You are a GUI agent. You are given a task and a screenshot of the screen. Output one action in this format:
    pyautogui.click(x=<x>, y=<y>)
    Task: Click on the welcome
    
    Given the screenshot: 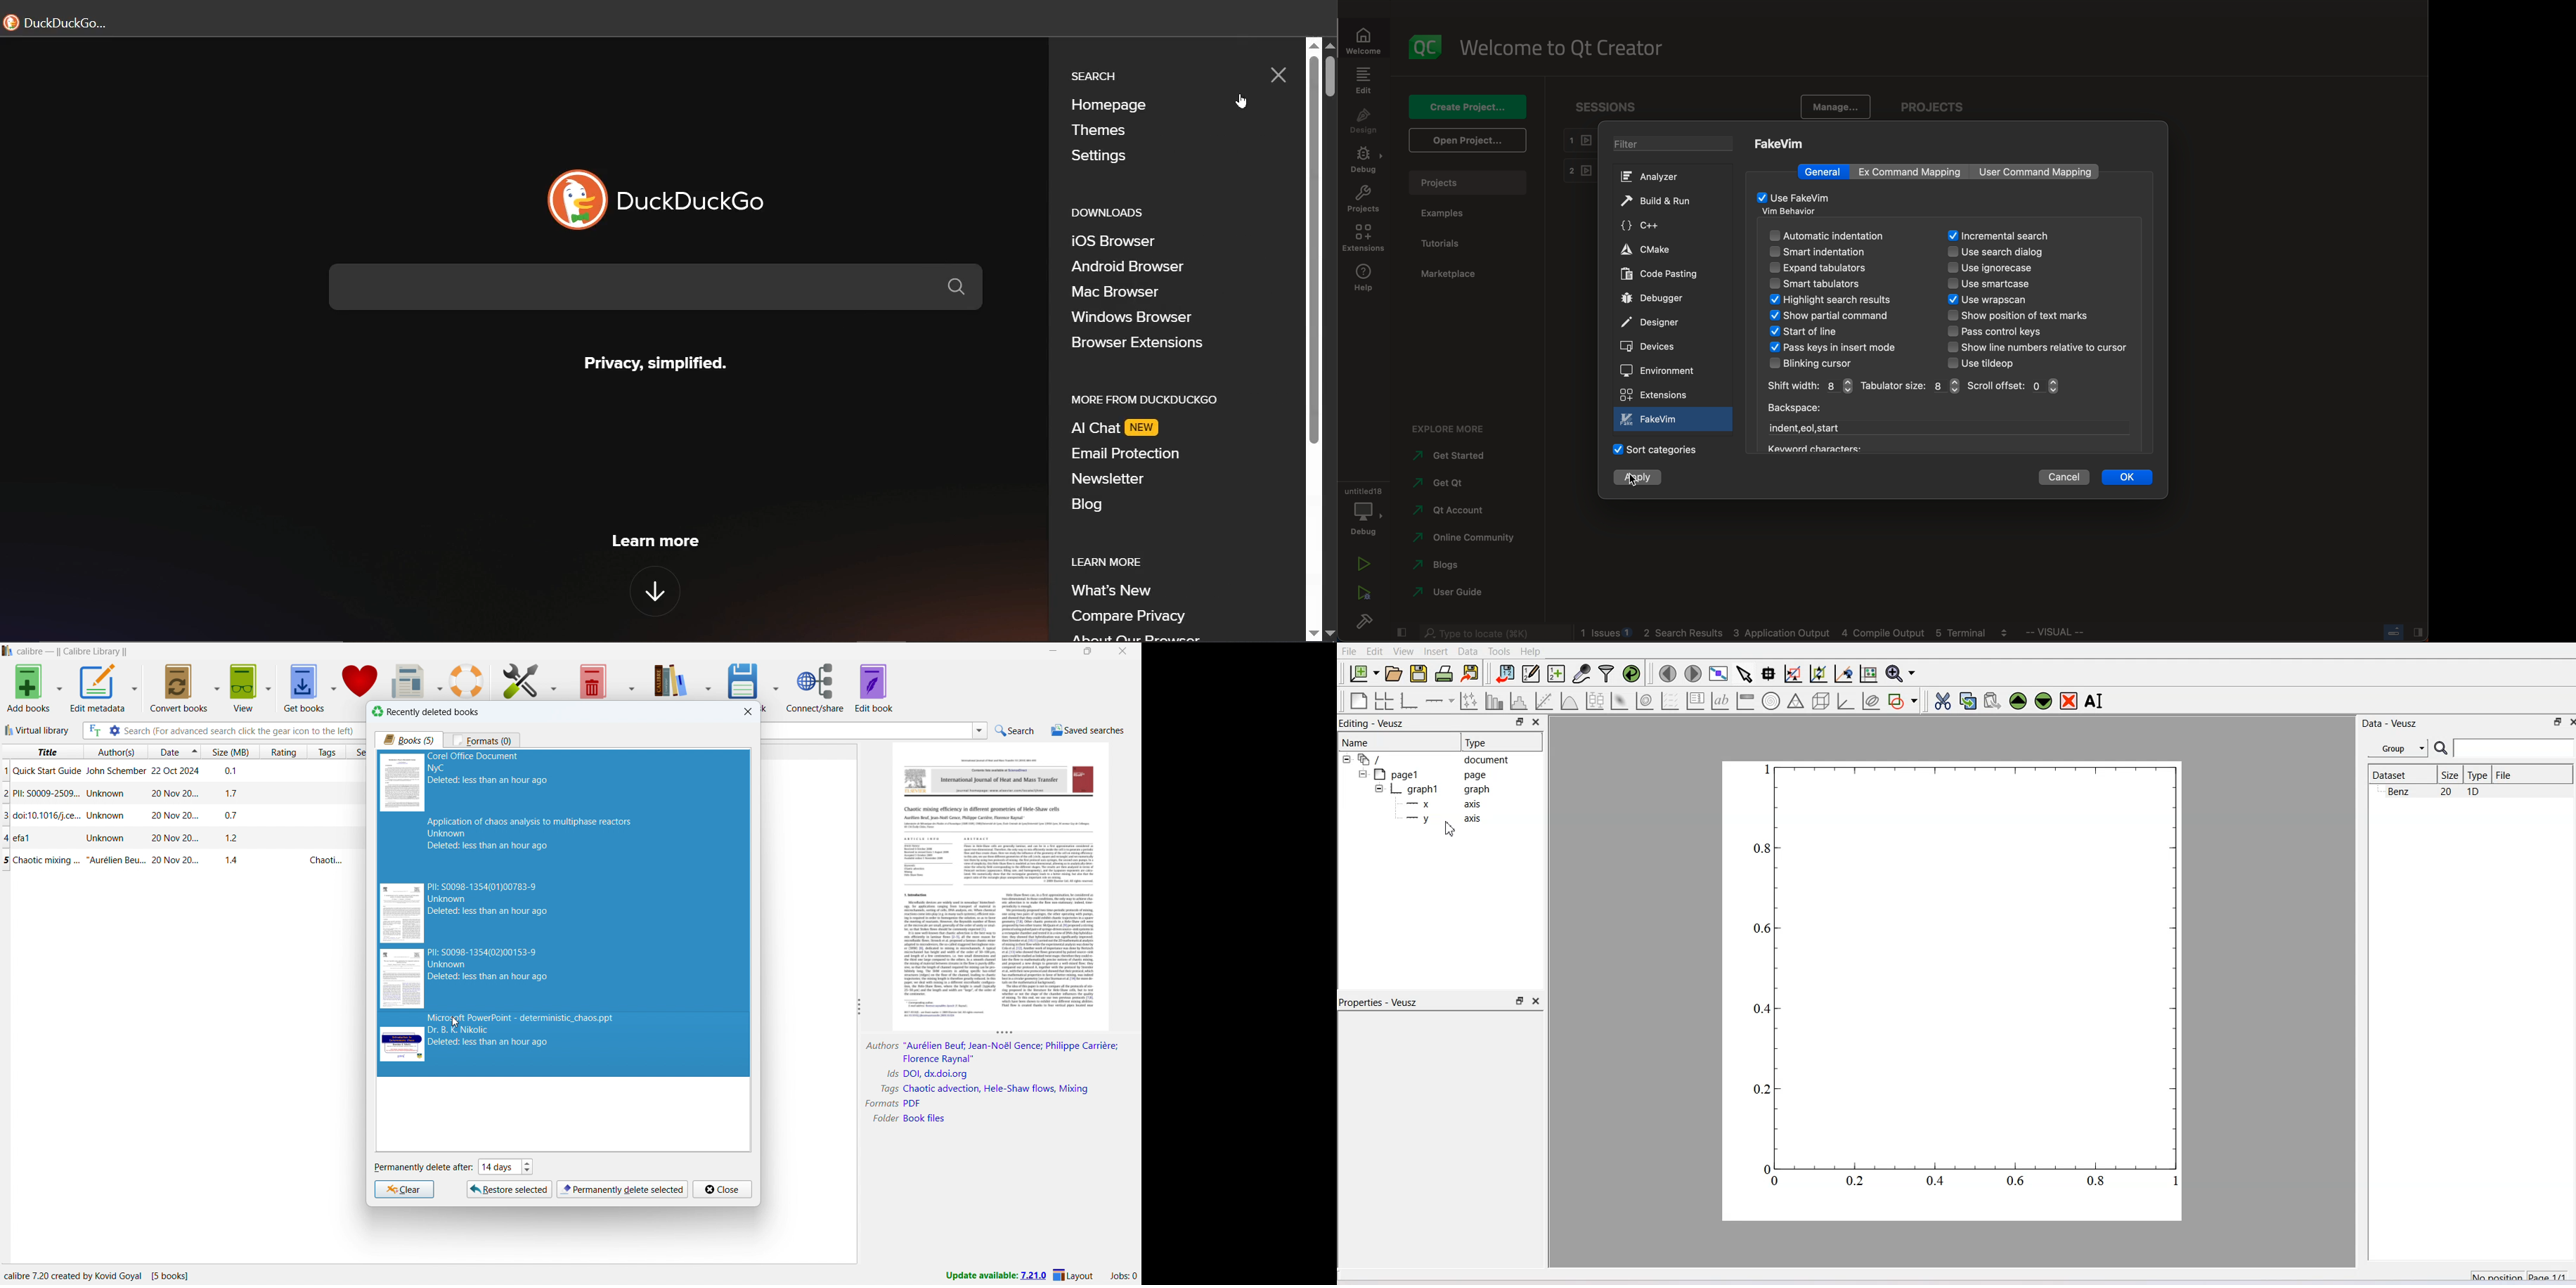 What is the action you would take?
    pyautogui.click(x=1365, y=40)
    